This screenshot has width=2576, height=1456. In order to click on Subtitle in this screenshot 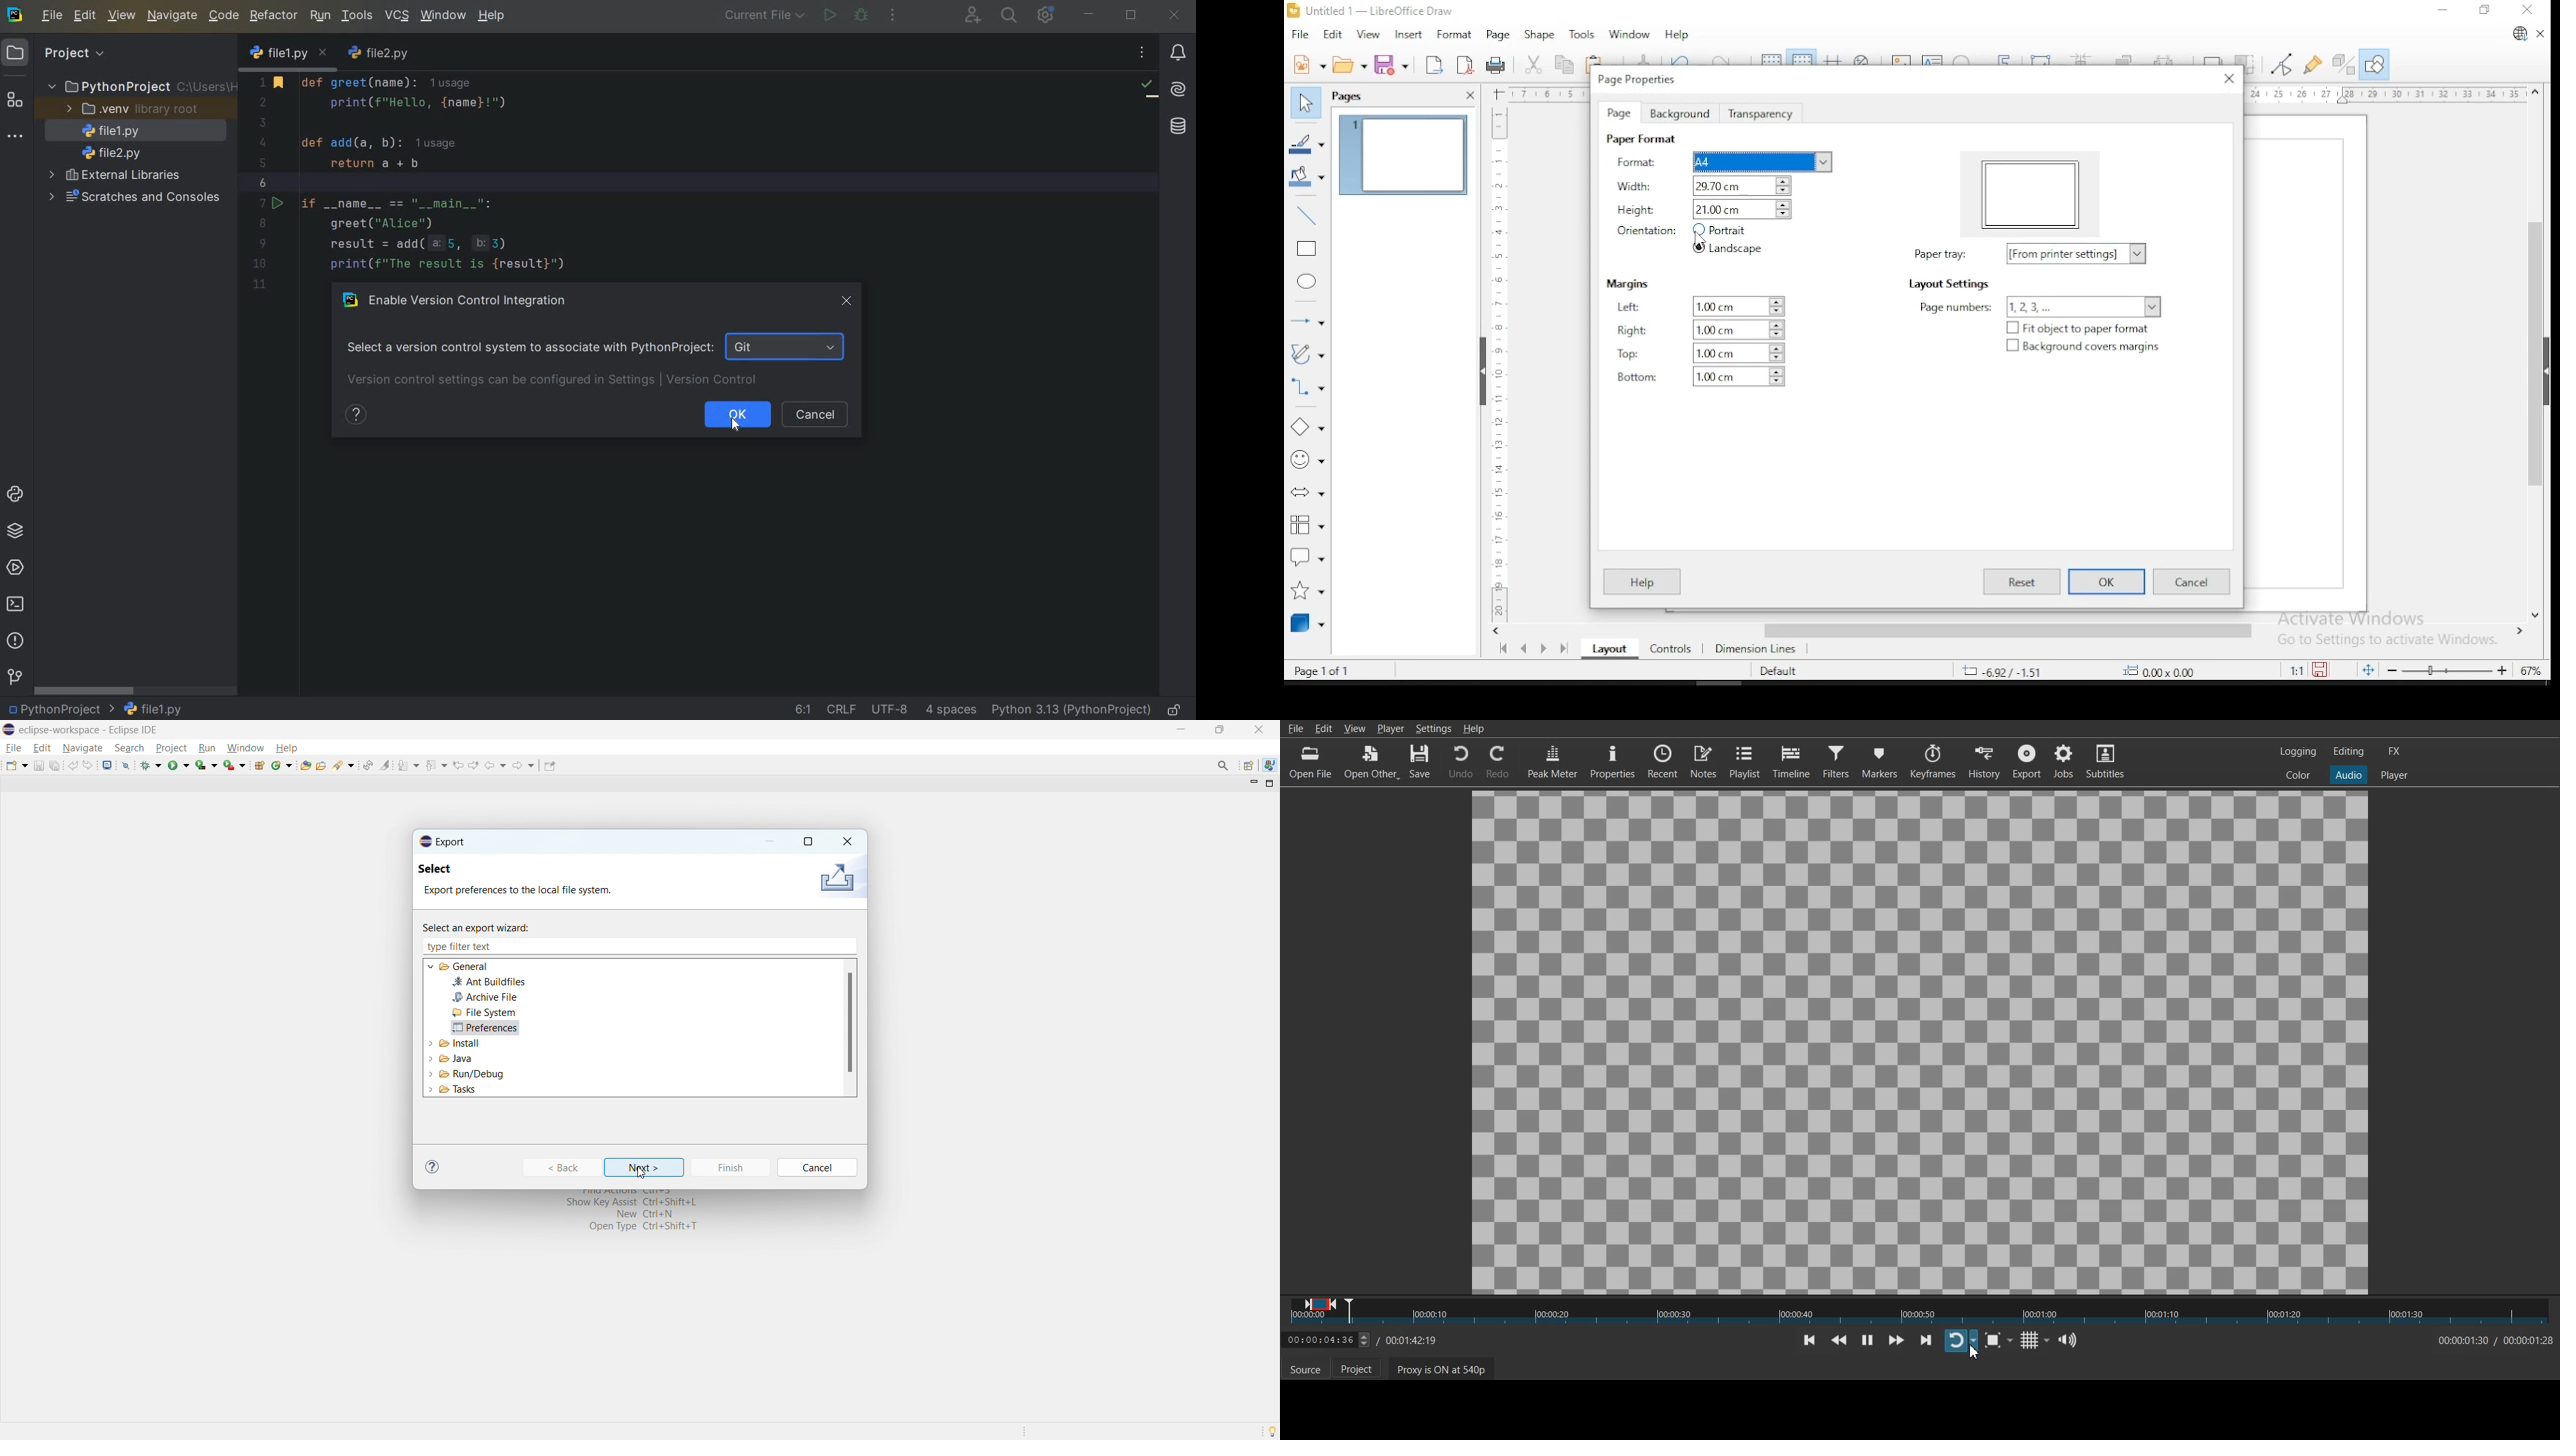, I will do `click(2106, 761)`.